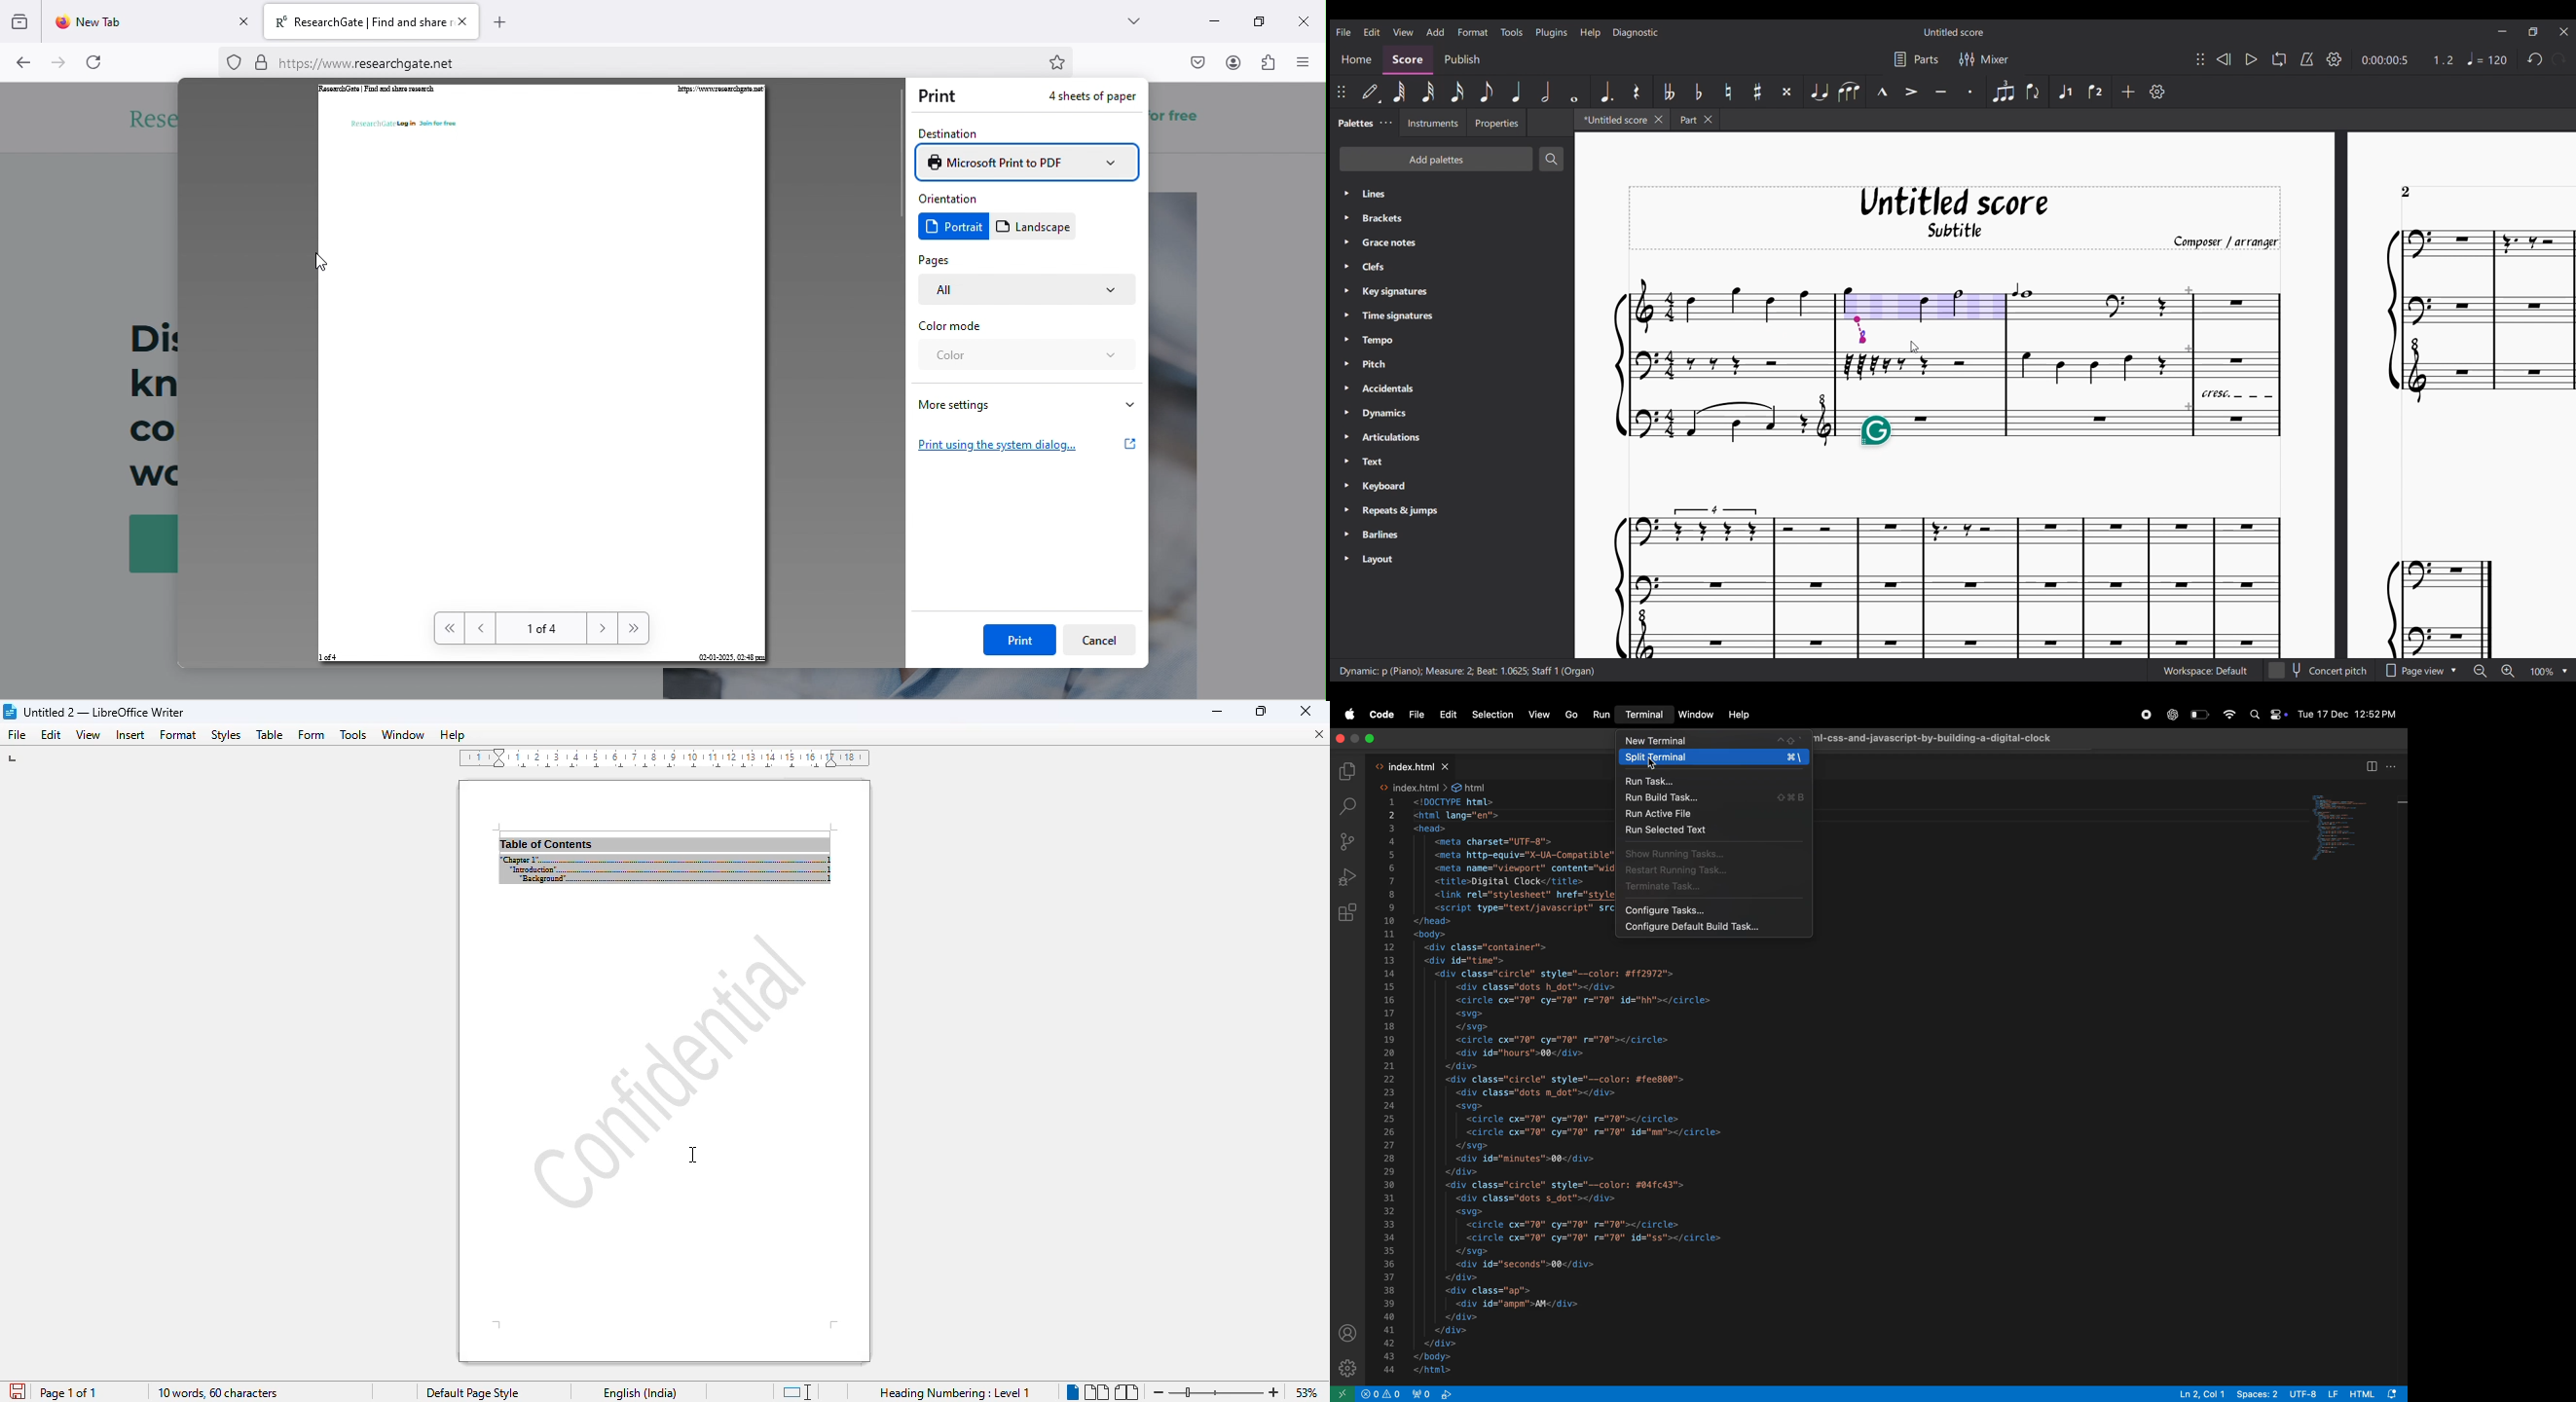 The image size is (2576, 1428). I want to click on forward, so click(624, 628).